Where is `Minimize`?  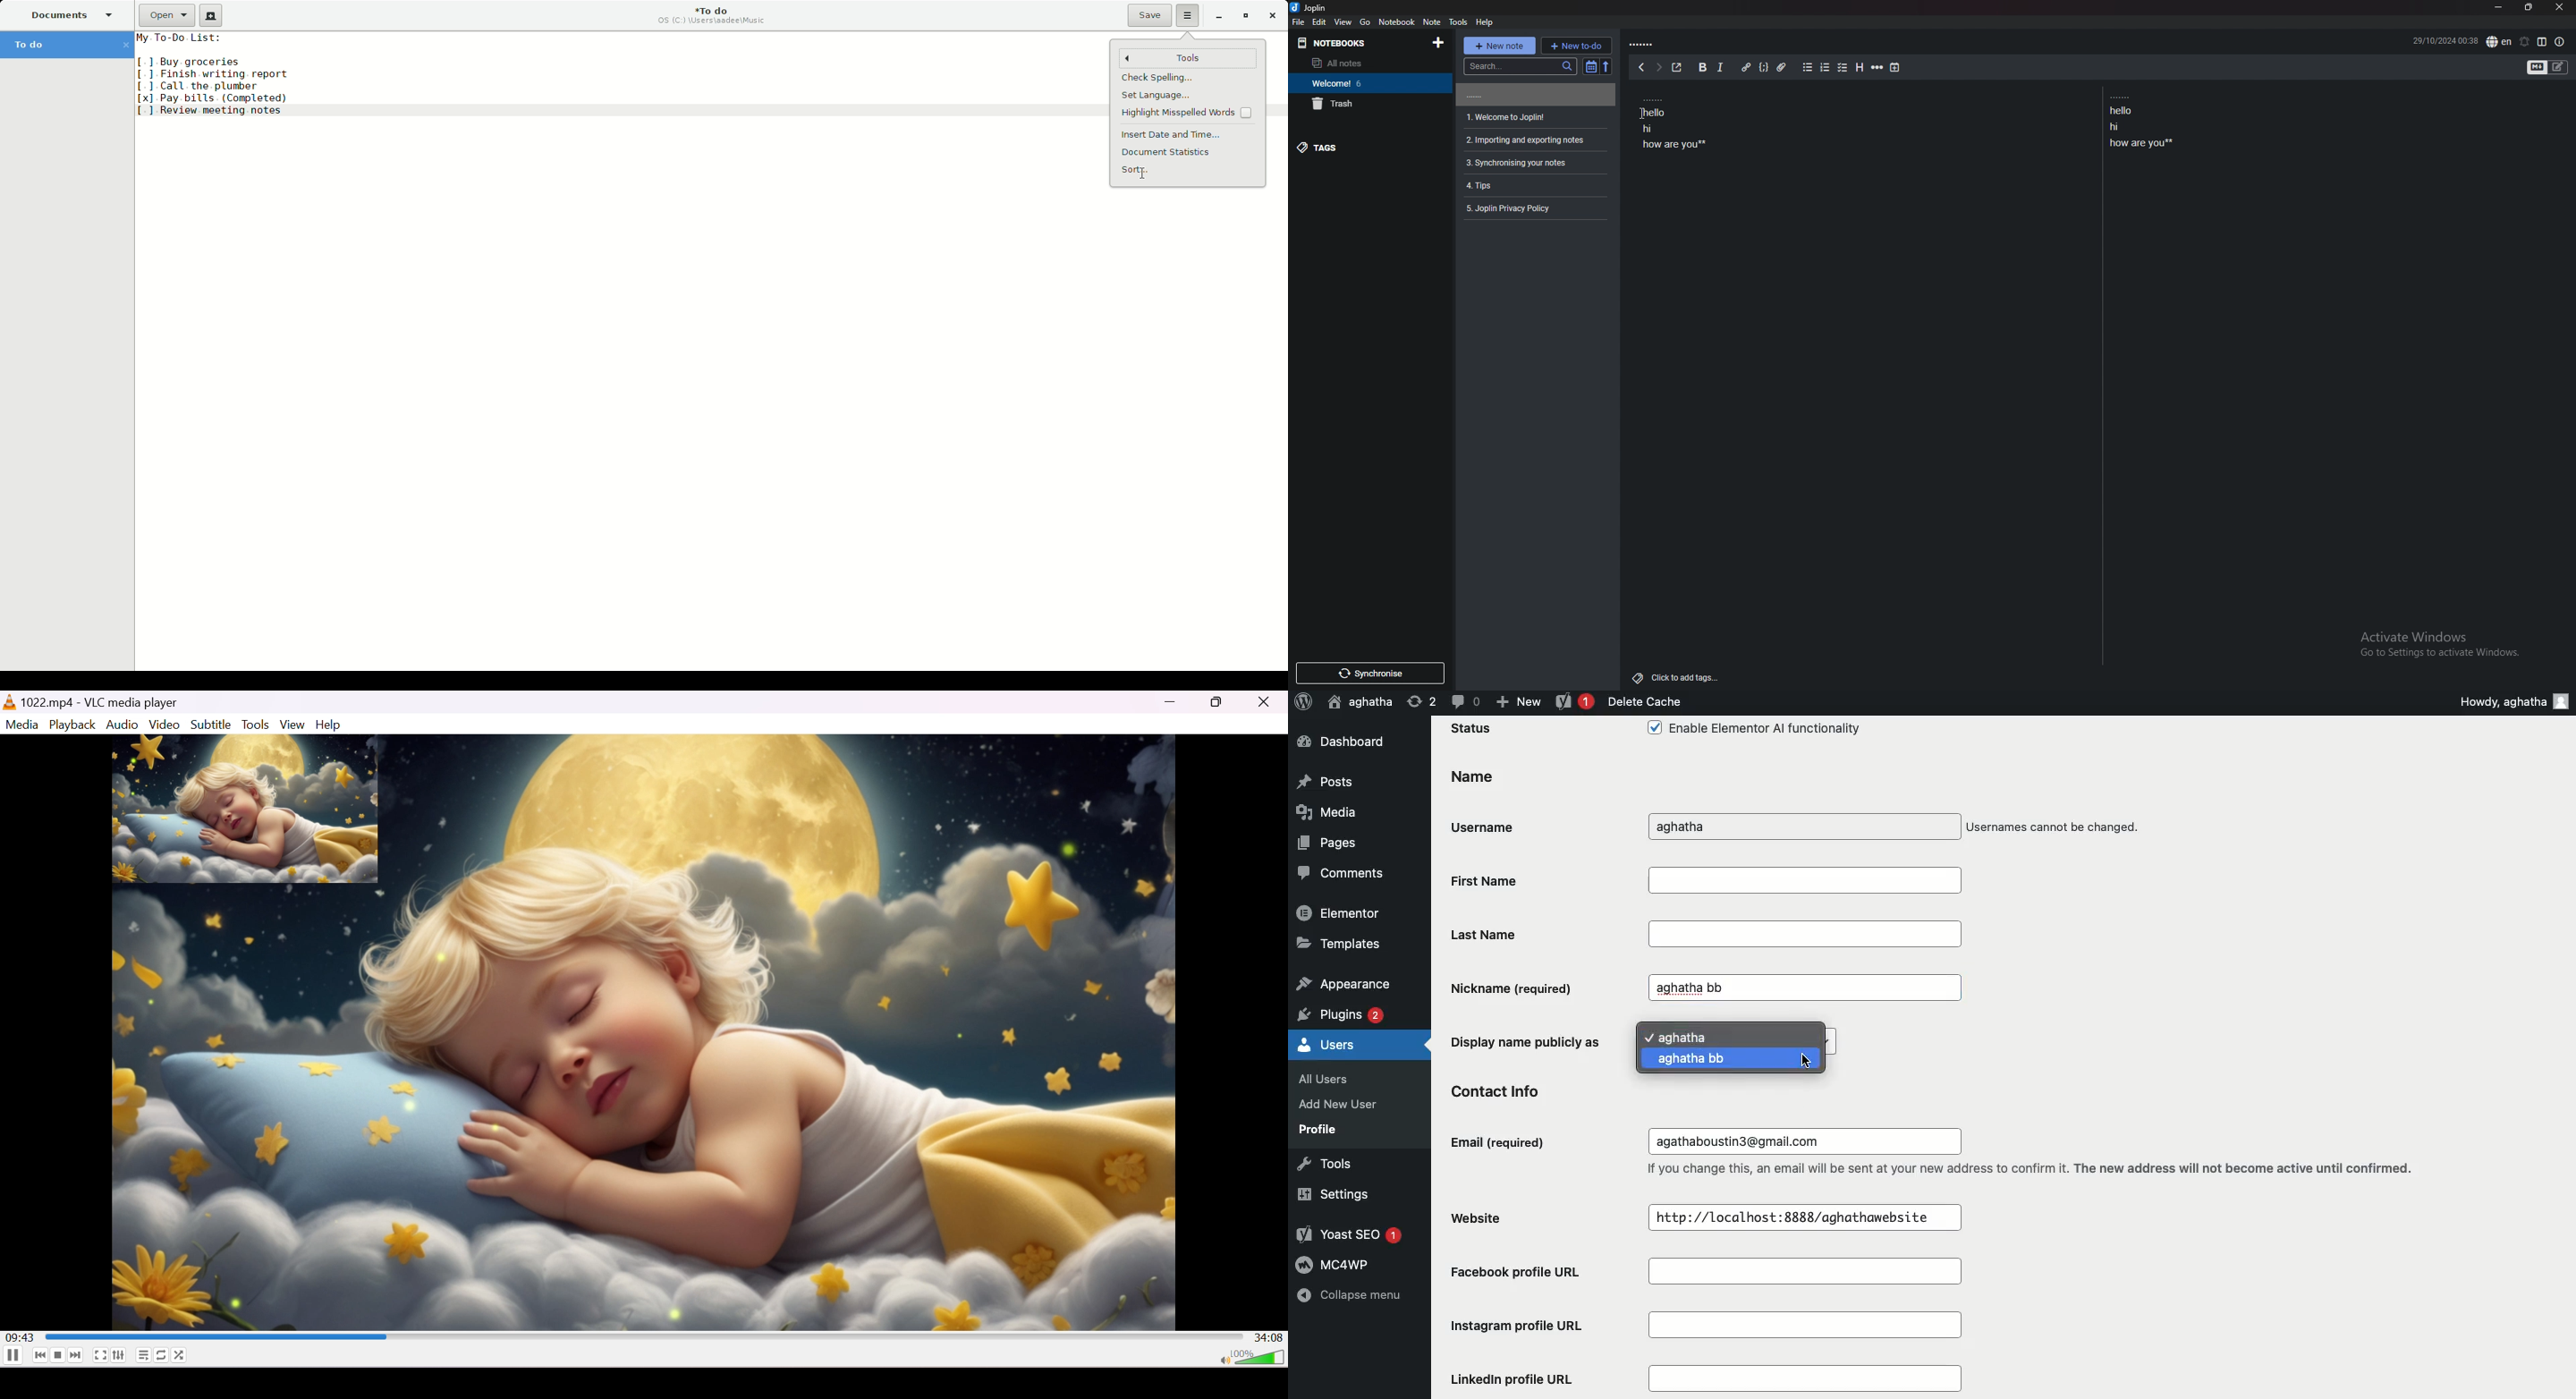 Minimize is located at coordinates (1219, 17).